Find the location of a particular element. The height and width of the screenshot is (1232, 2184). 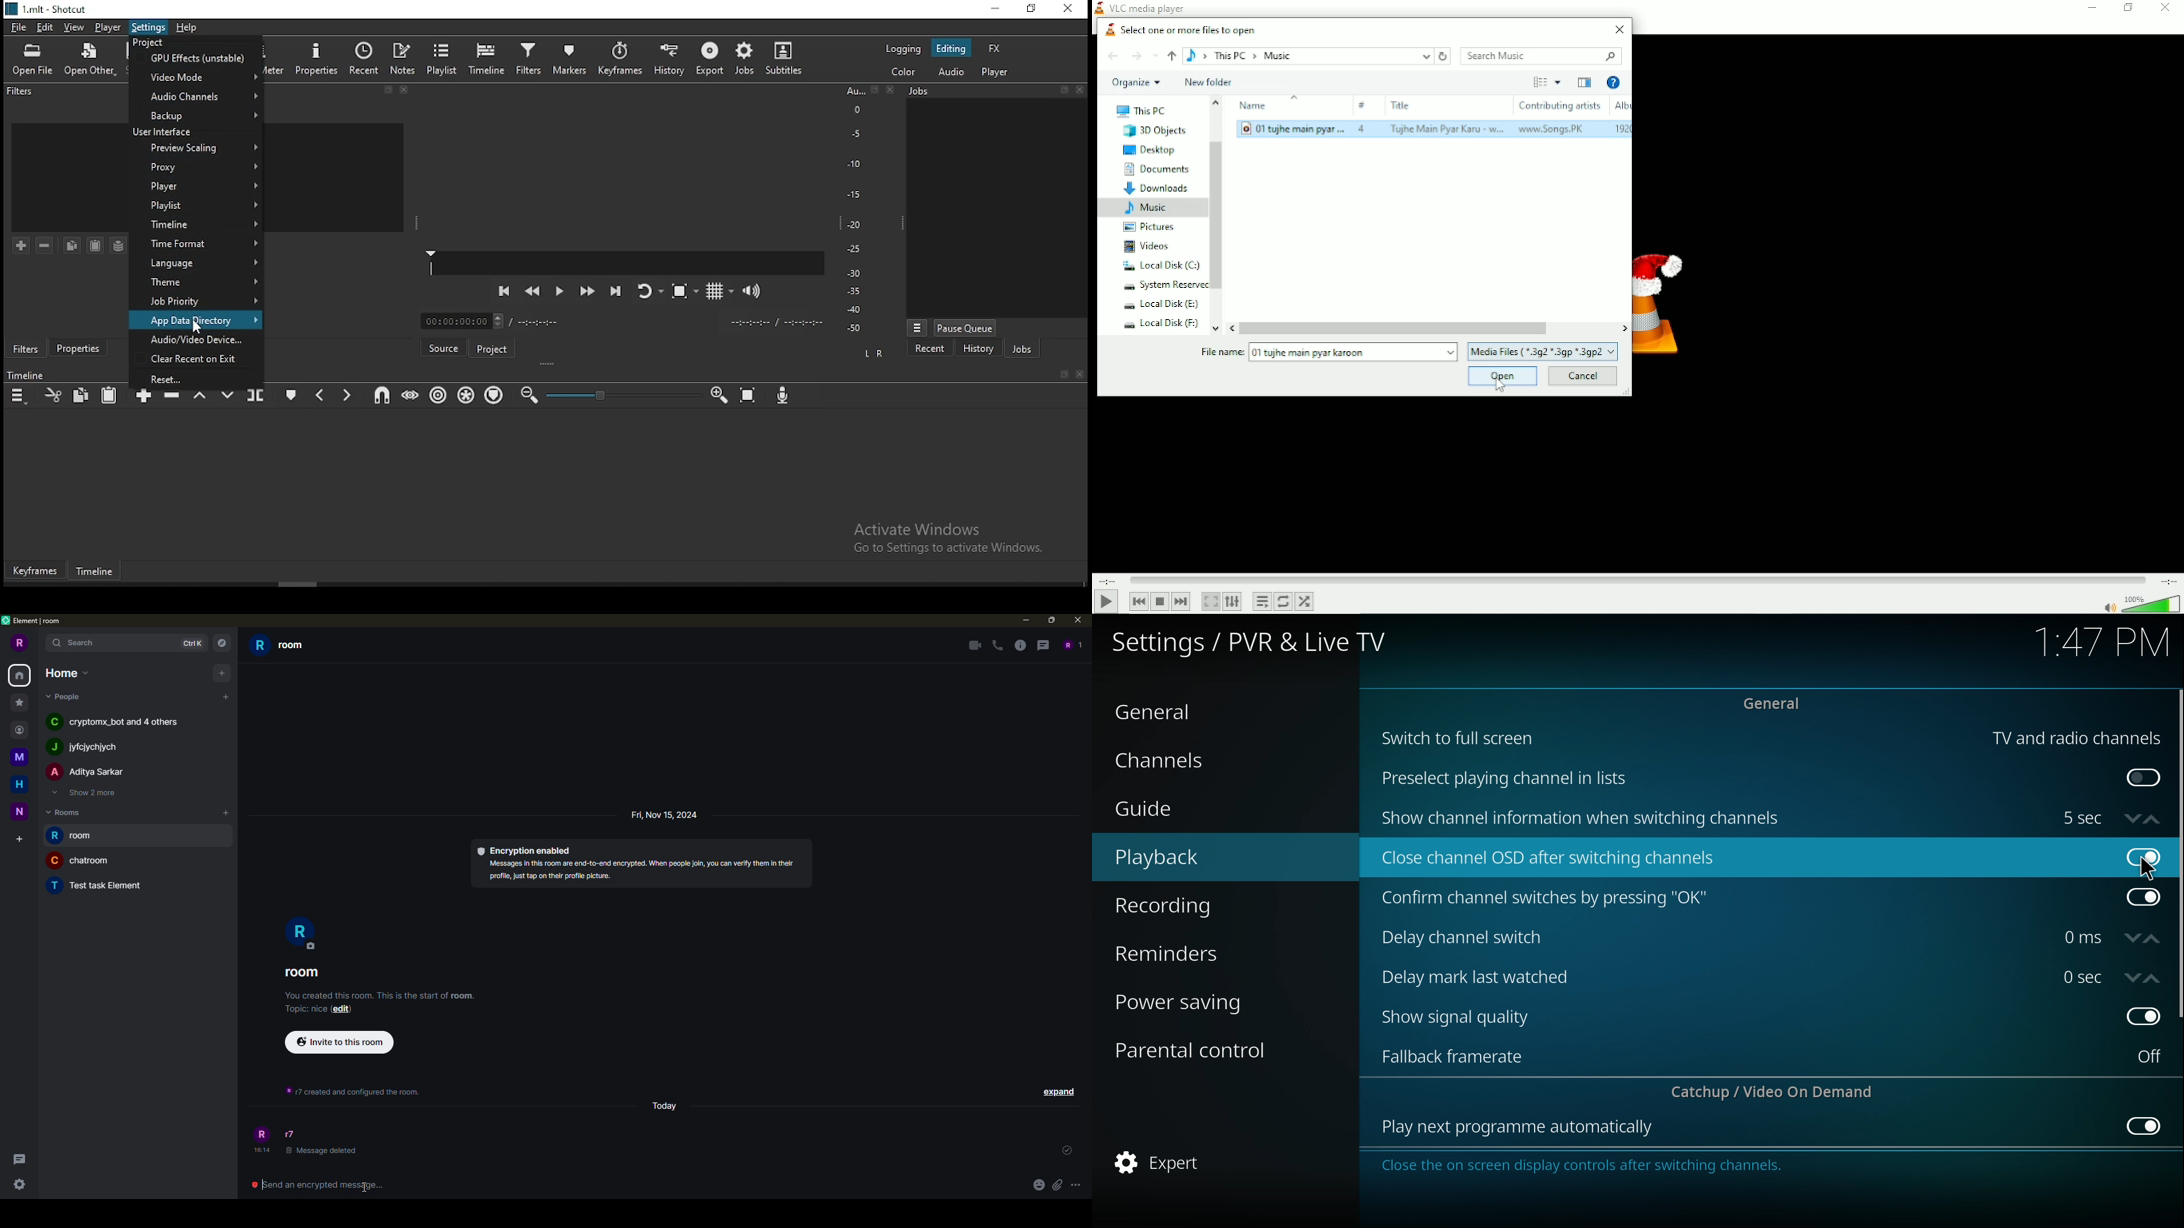

properties is located at coordinates (317, 57).